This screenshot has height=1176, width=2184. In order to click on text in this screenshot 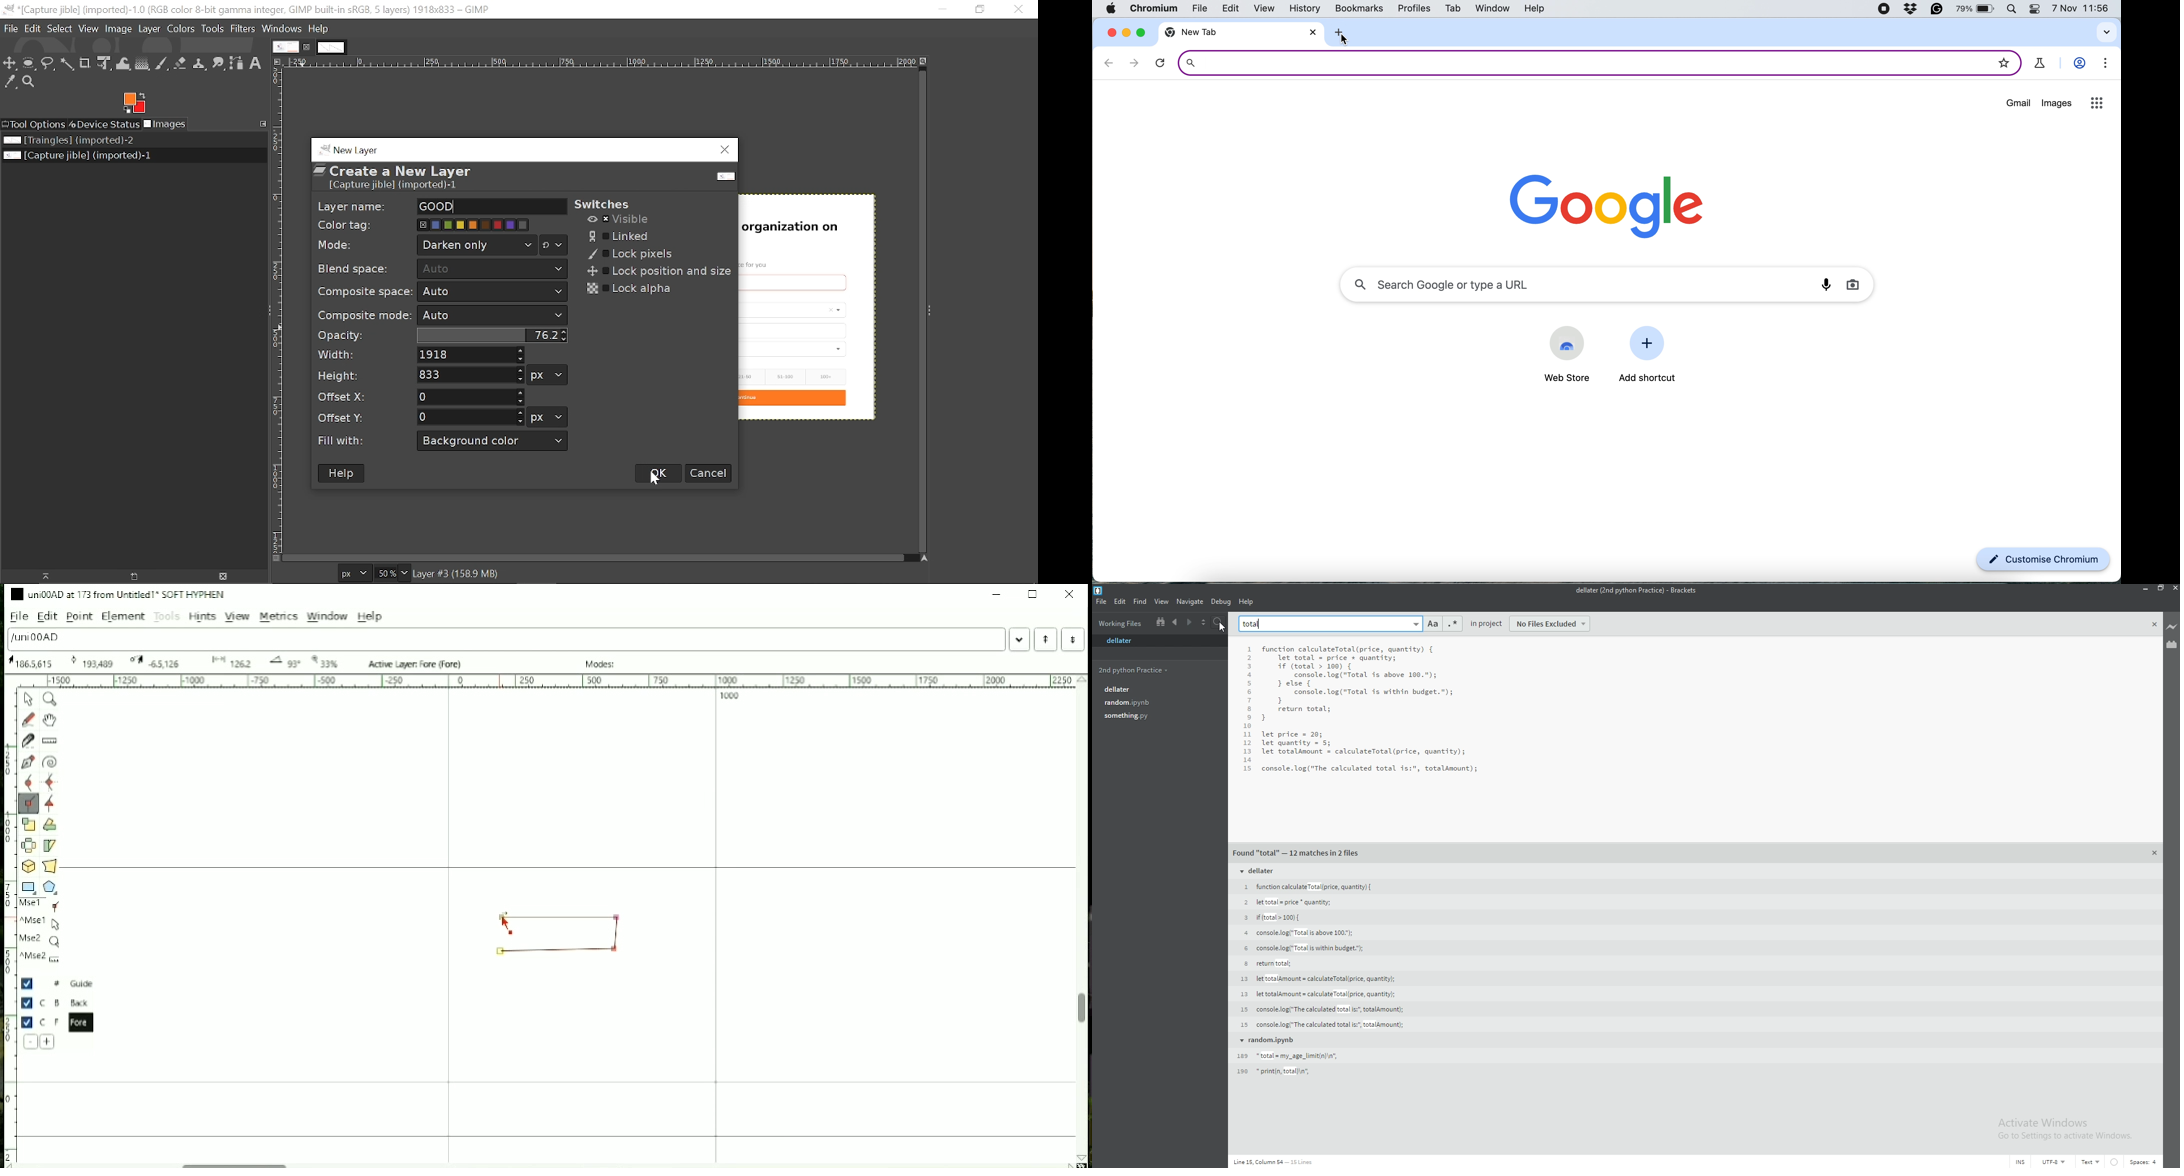, I will do `click(2091, 1162)`.